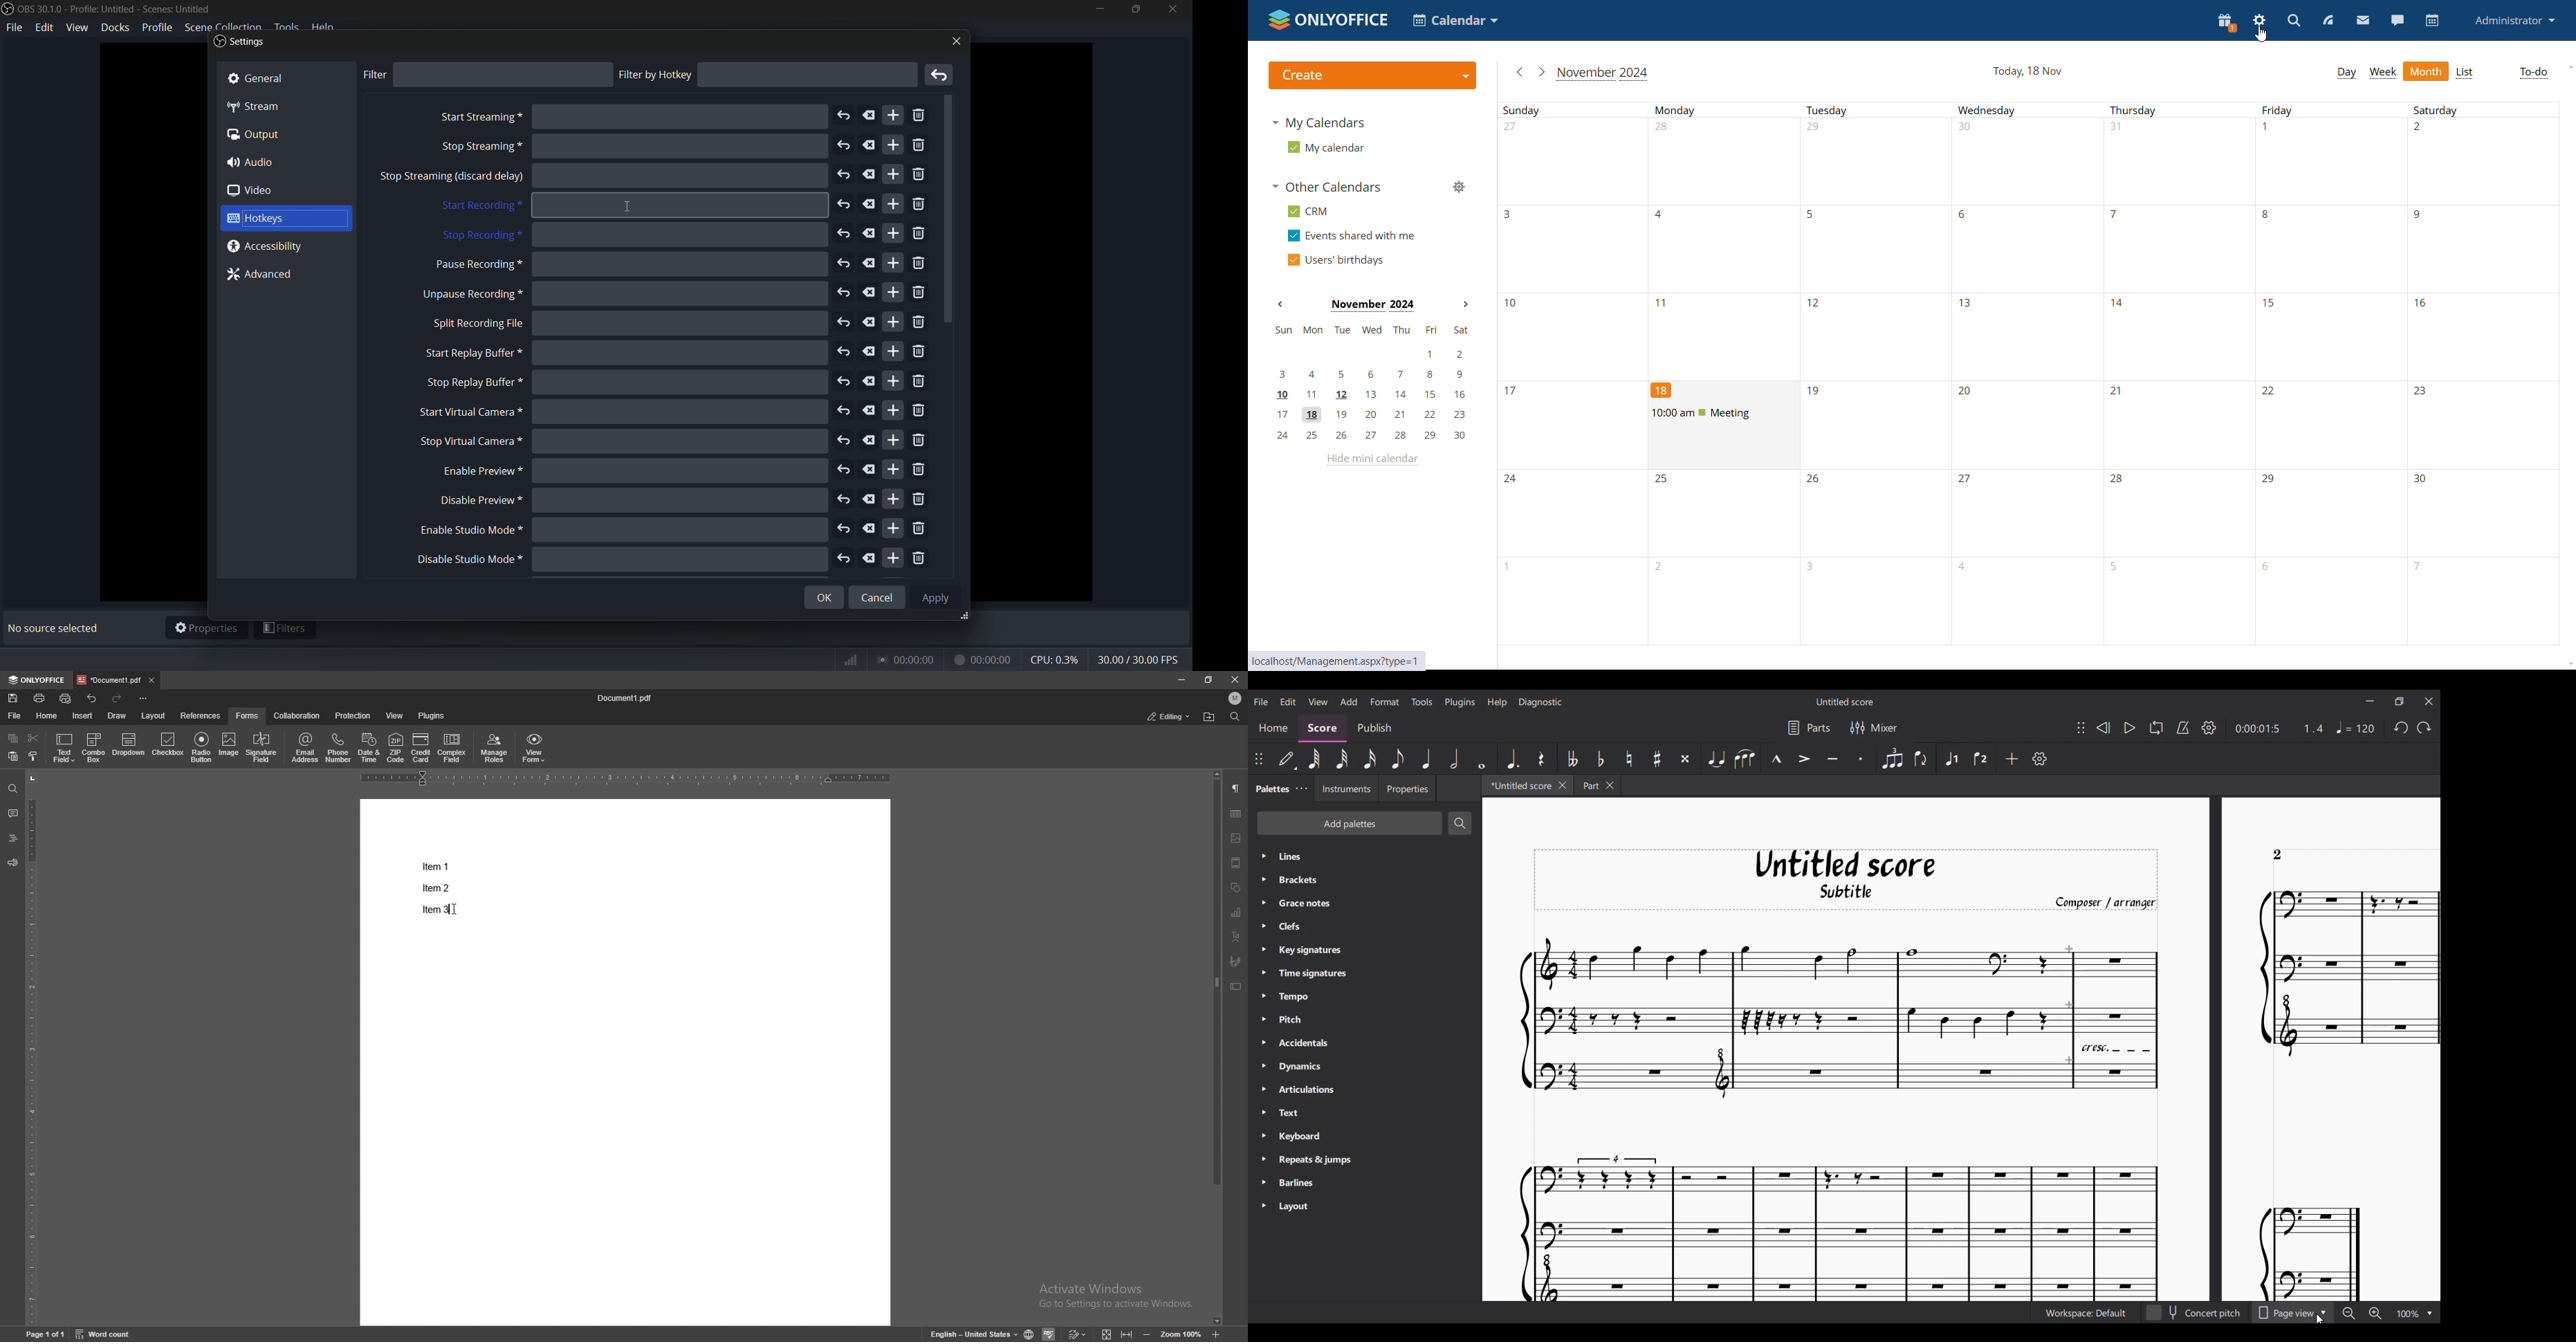 This screenshot has height=1344, width=2576. What do you see at coordinates (1877, 374) in the screenshot?
I see `Tuesday` at bounding box center [1877, 374].